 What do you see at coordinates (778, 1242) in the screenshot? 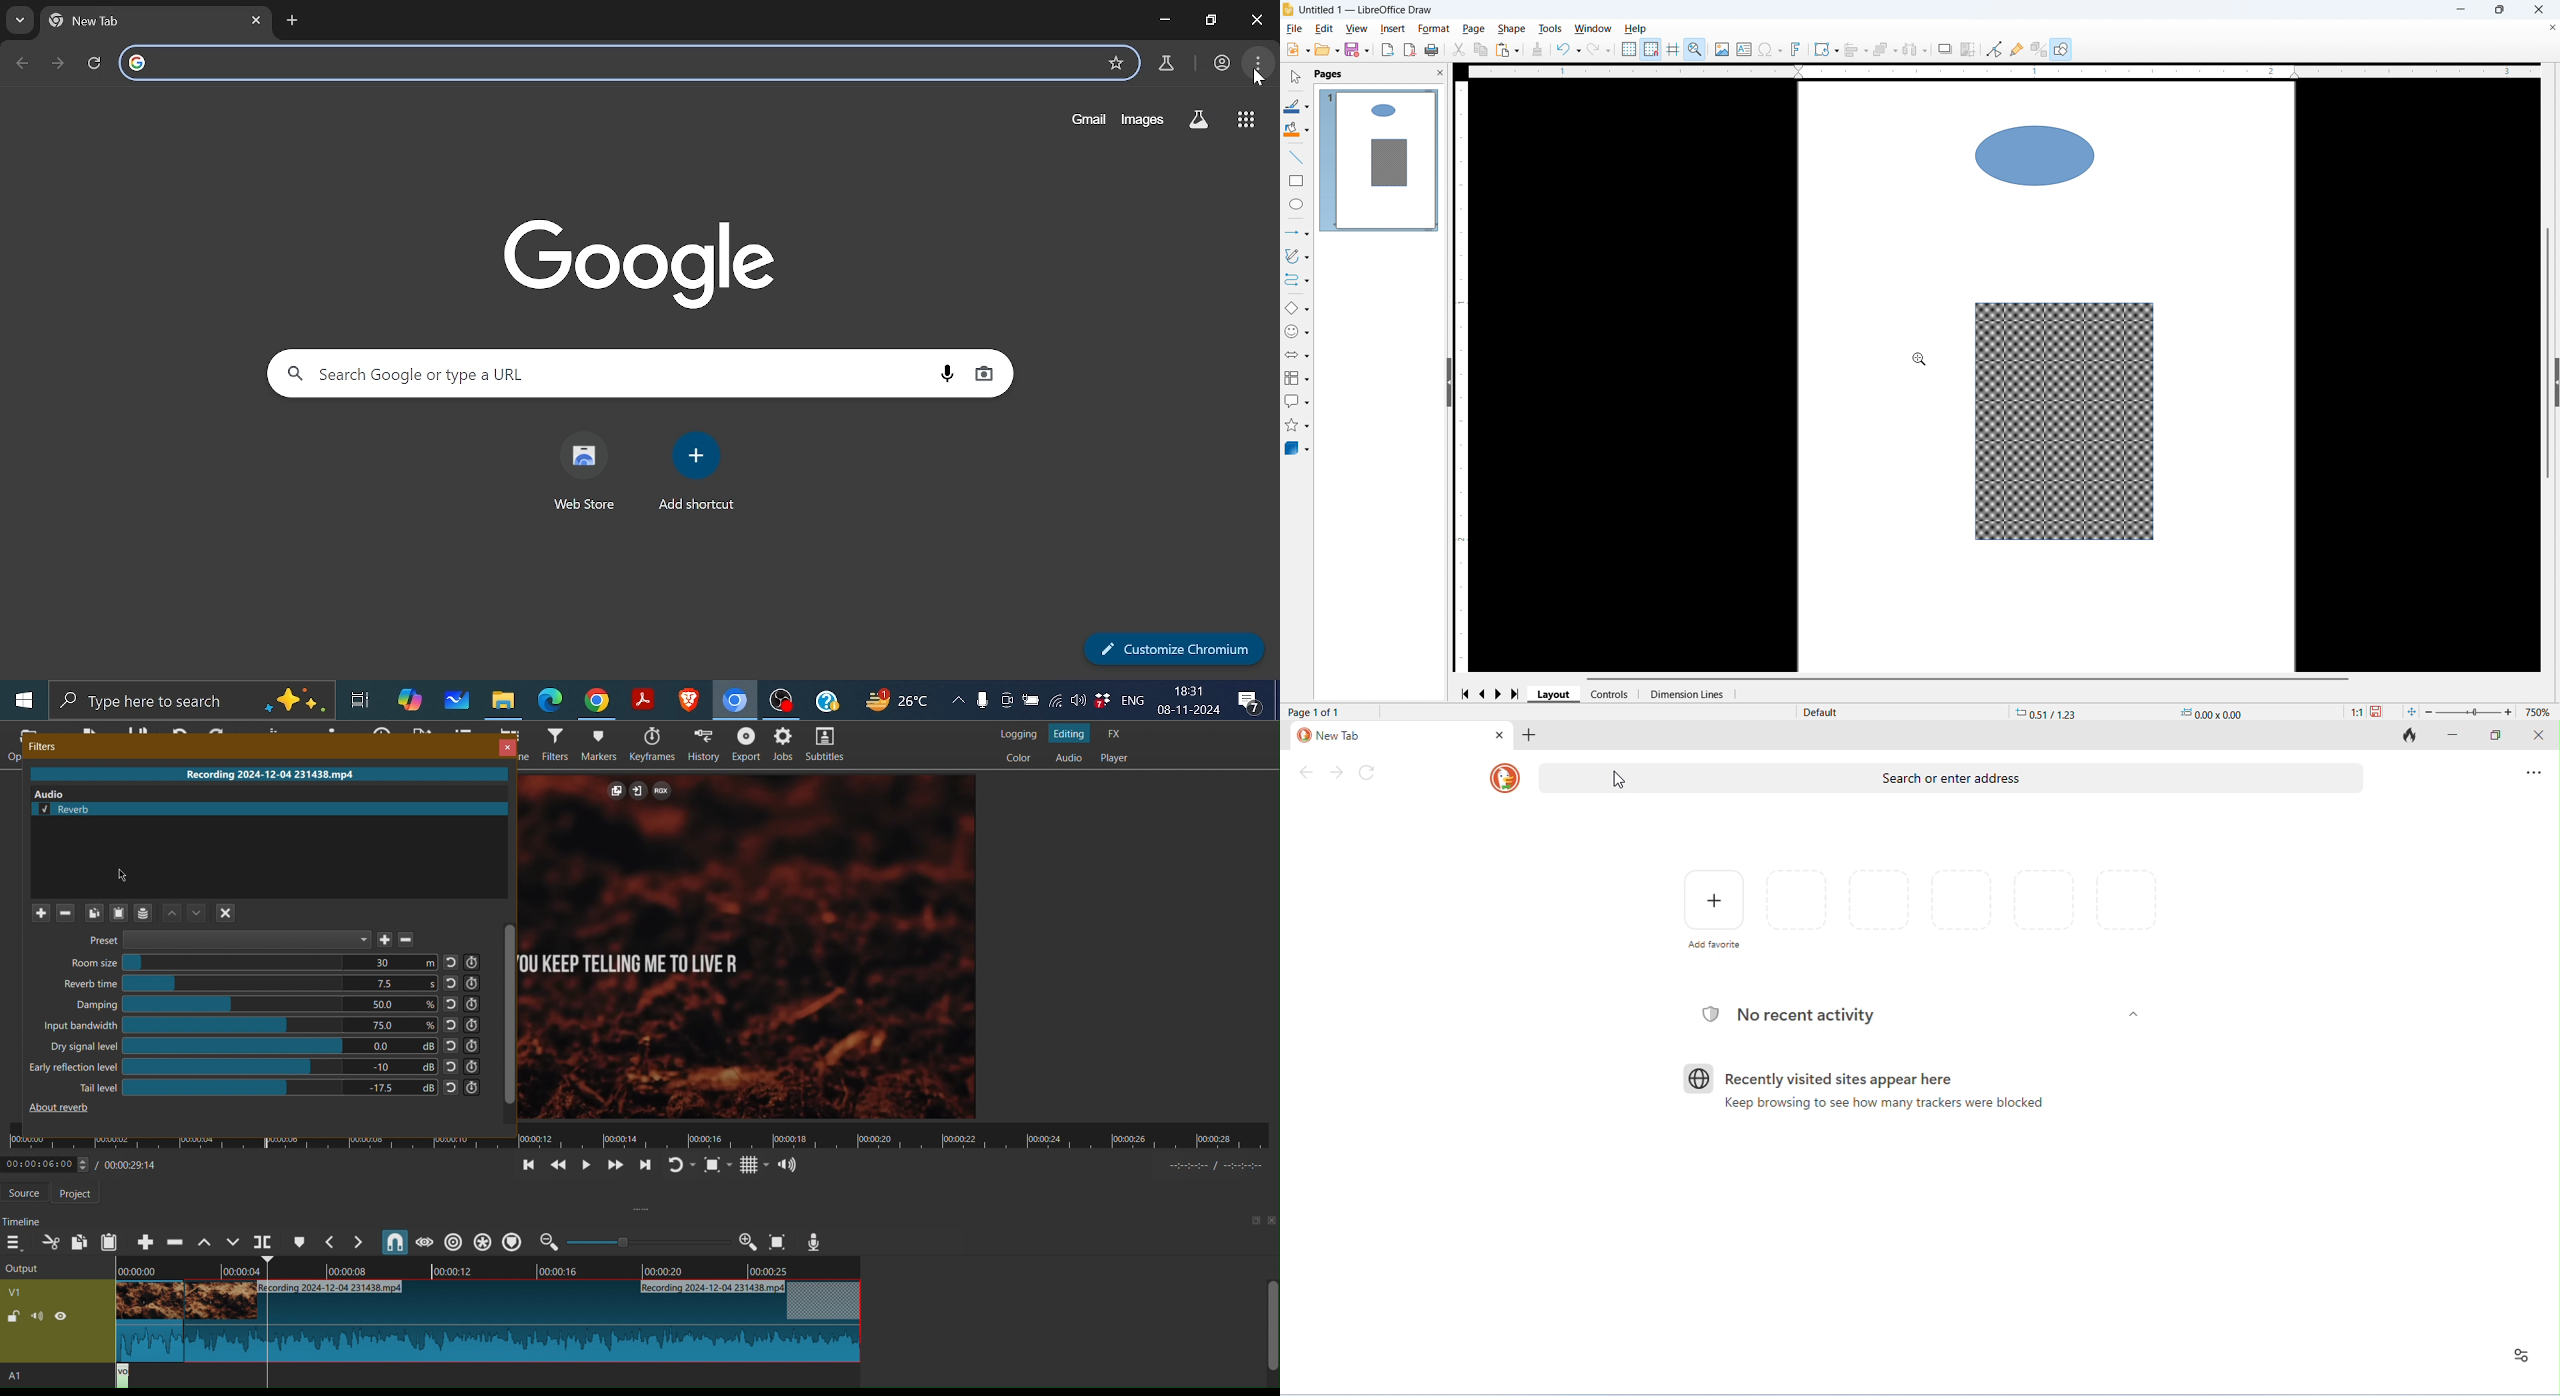
I see `Zoom Fit` at bounding box center [778, 1242].